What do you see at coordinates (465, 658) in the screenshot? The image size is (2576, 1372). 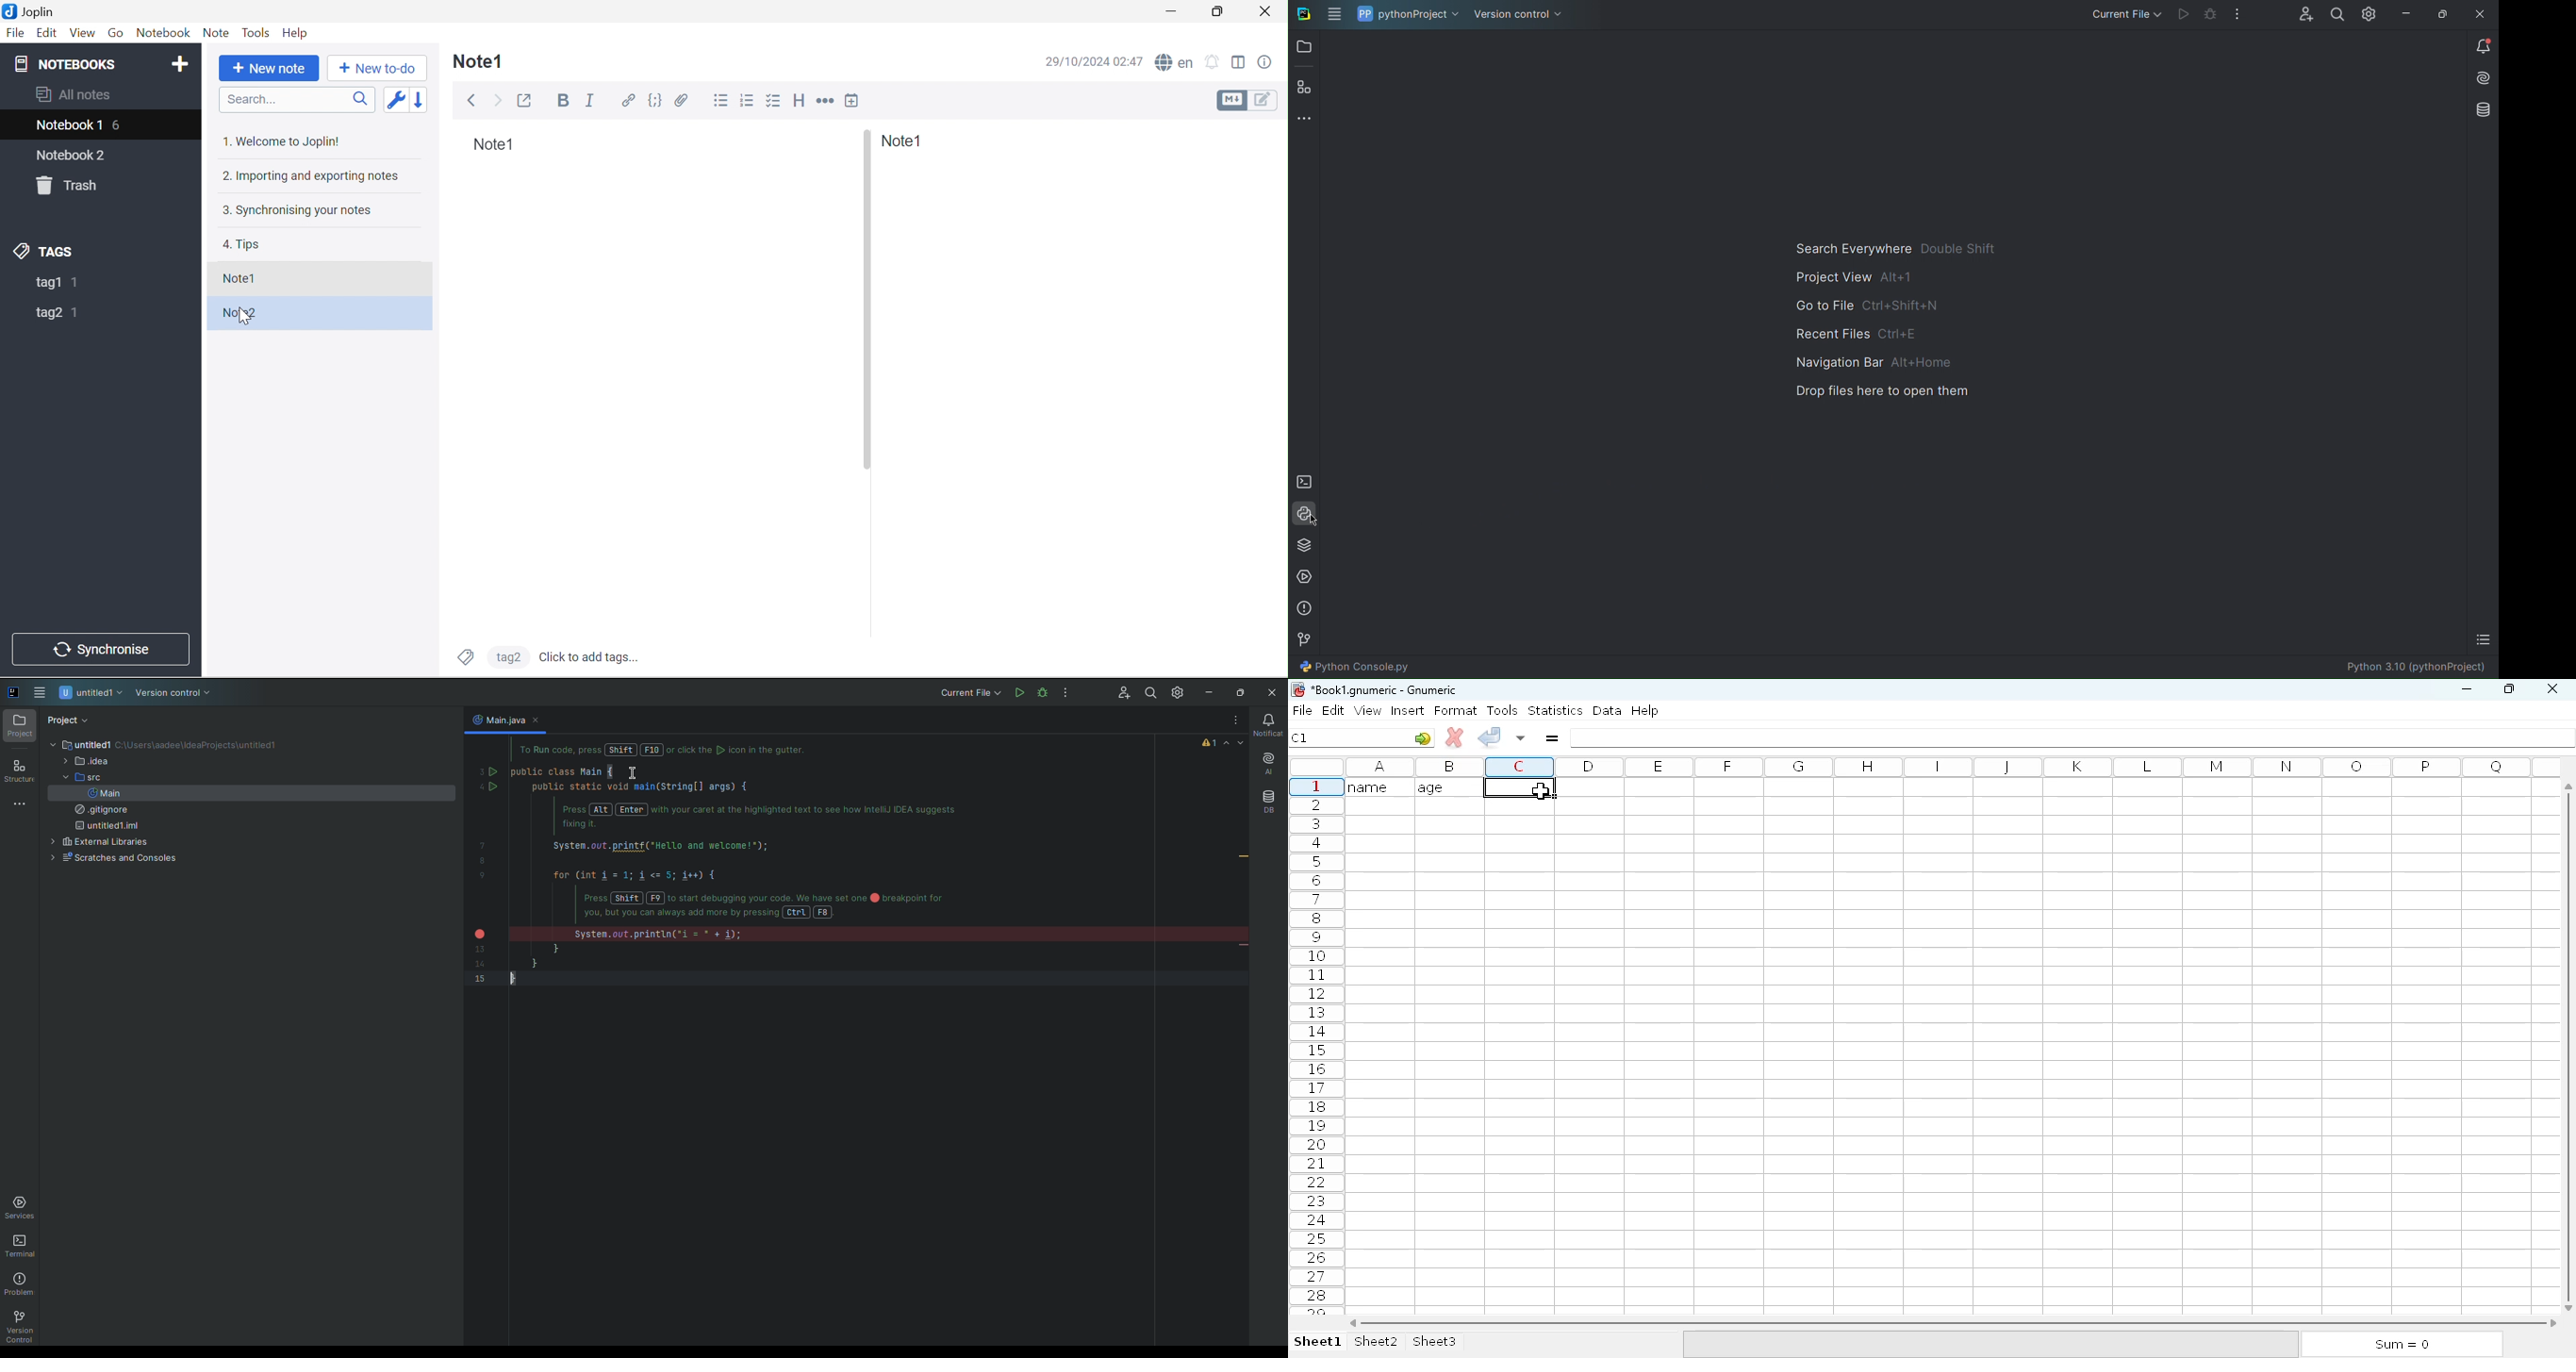 I see `Tags` at bounding box center [465, 658].